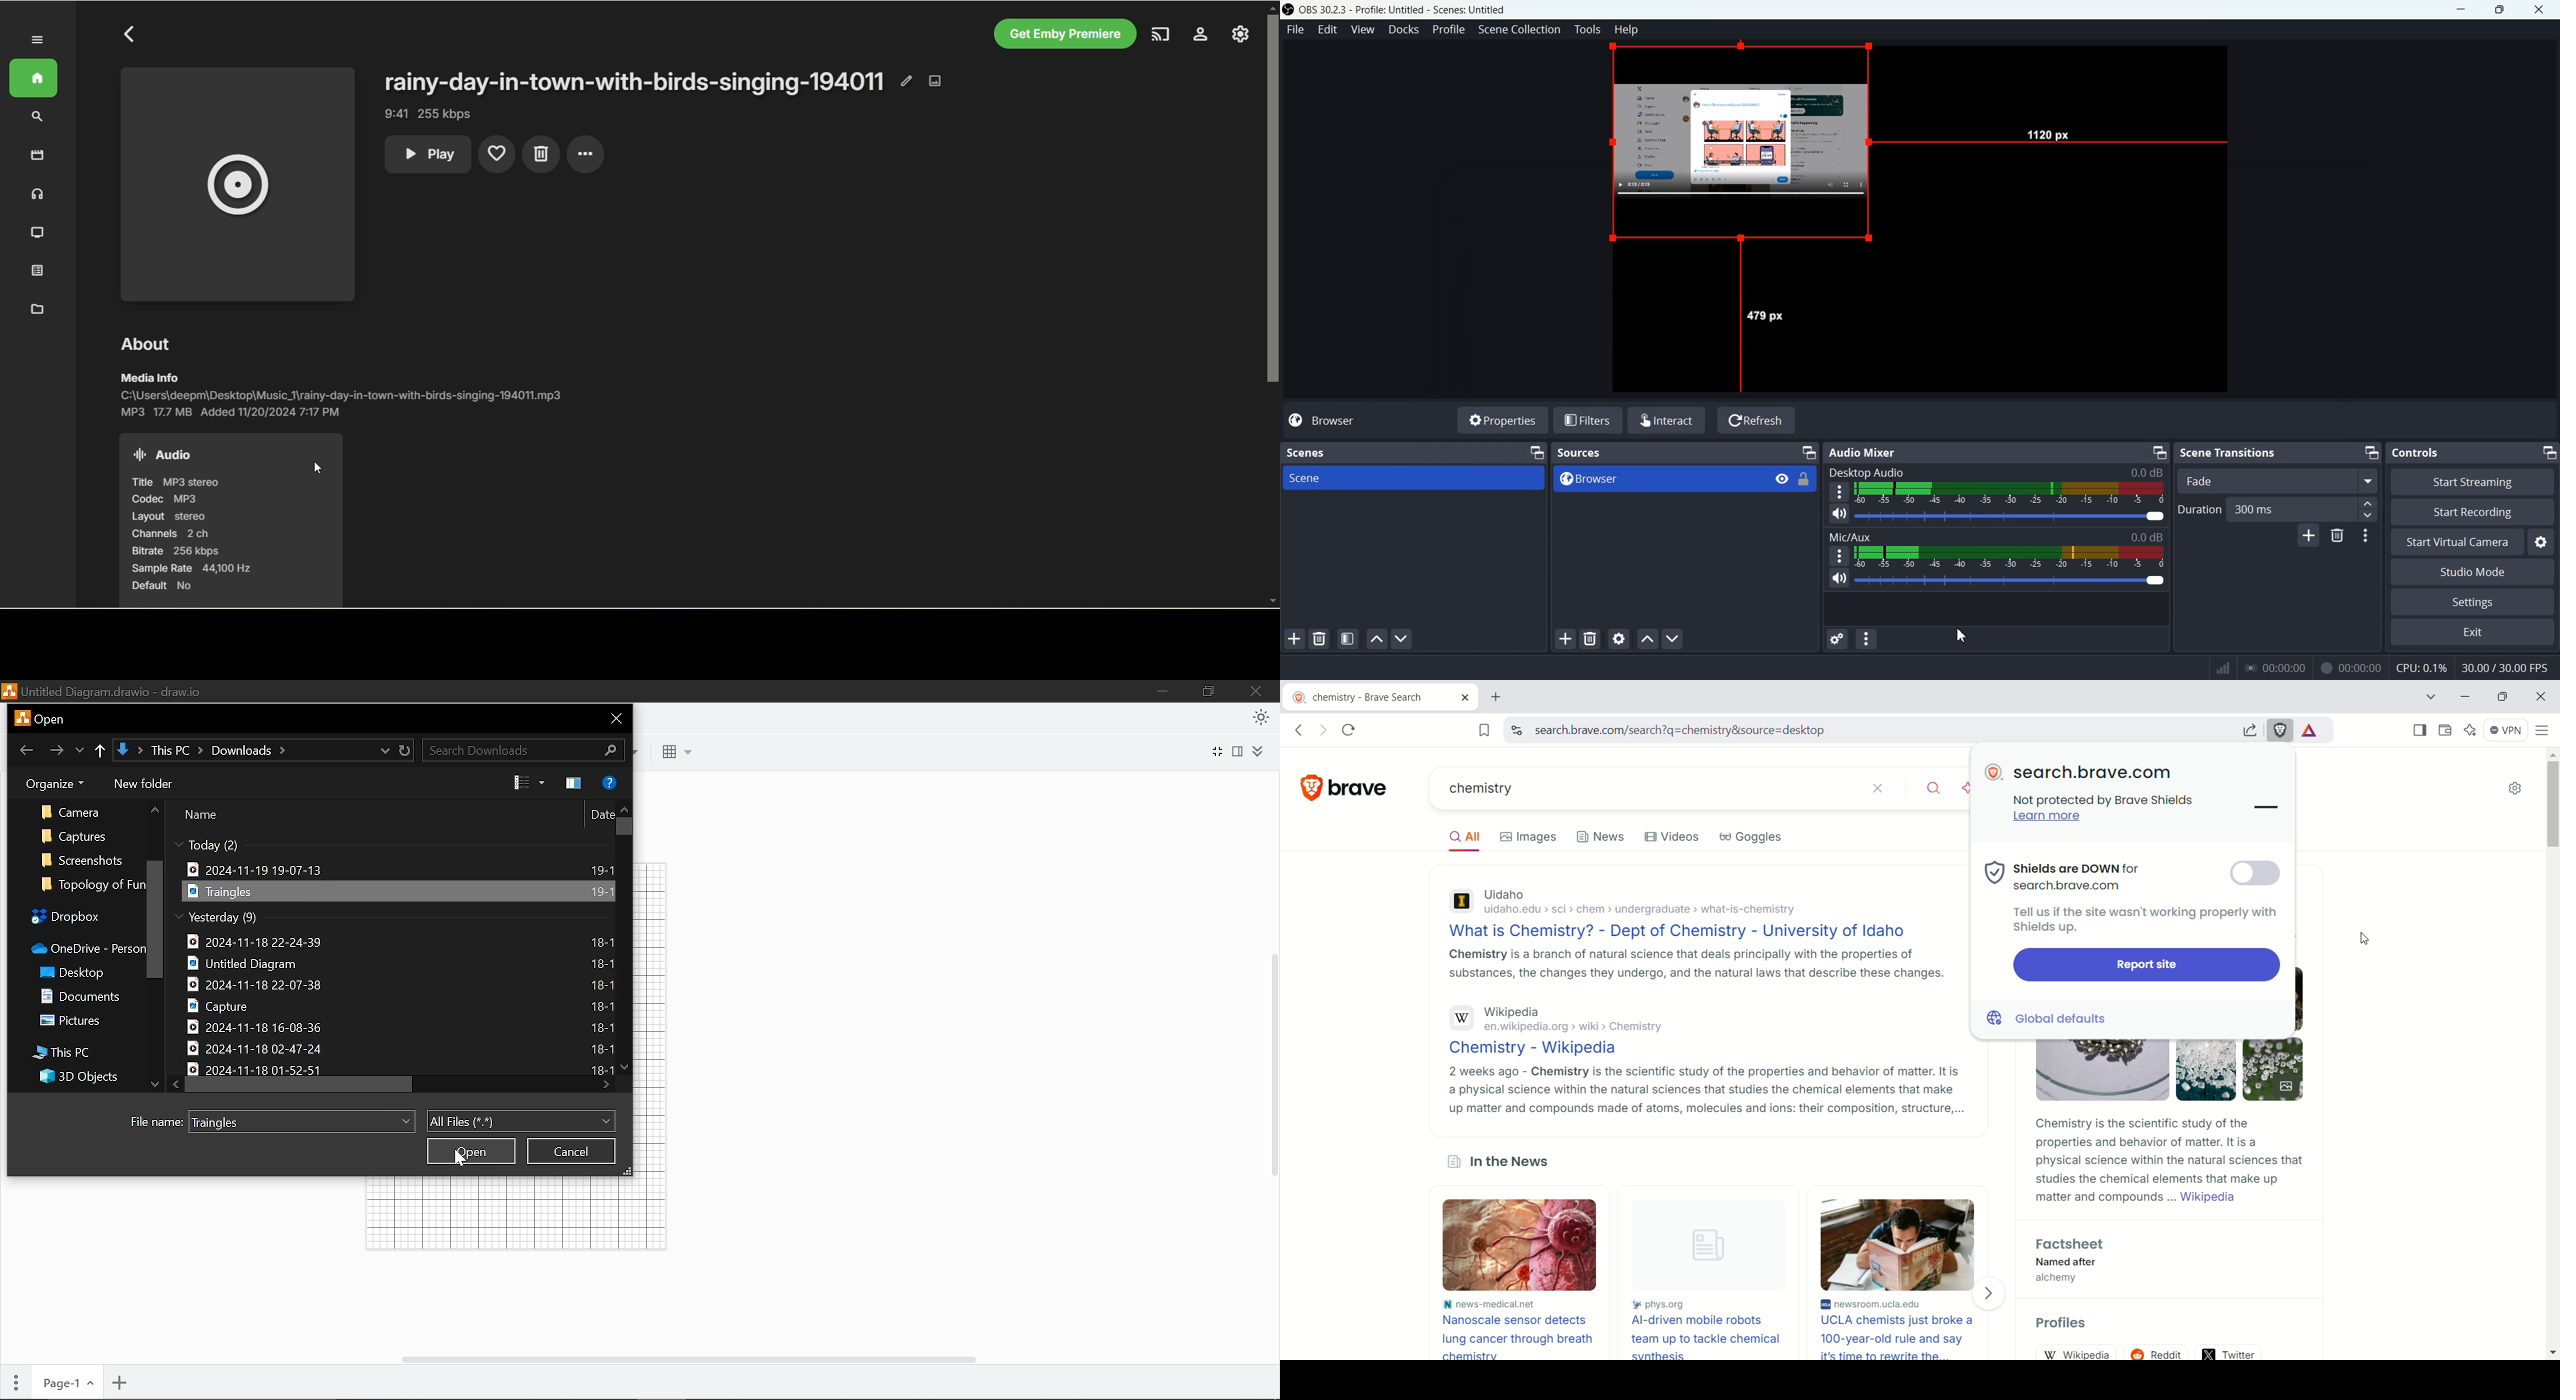  Describe the element at coordinates (1809, 451) in the screenshot. I see `Minimize` at that location.